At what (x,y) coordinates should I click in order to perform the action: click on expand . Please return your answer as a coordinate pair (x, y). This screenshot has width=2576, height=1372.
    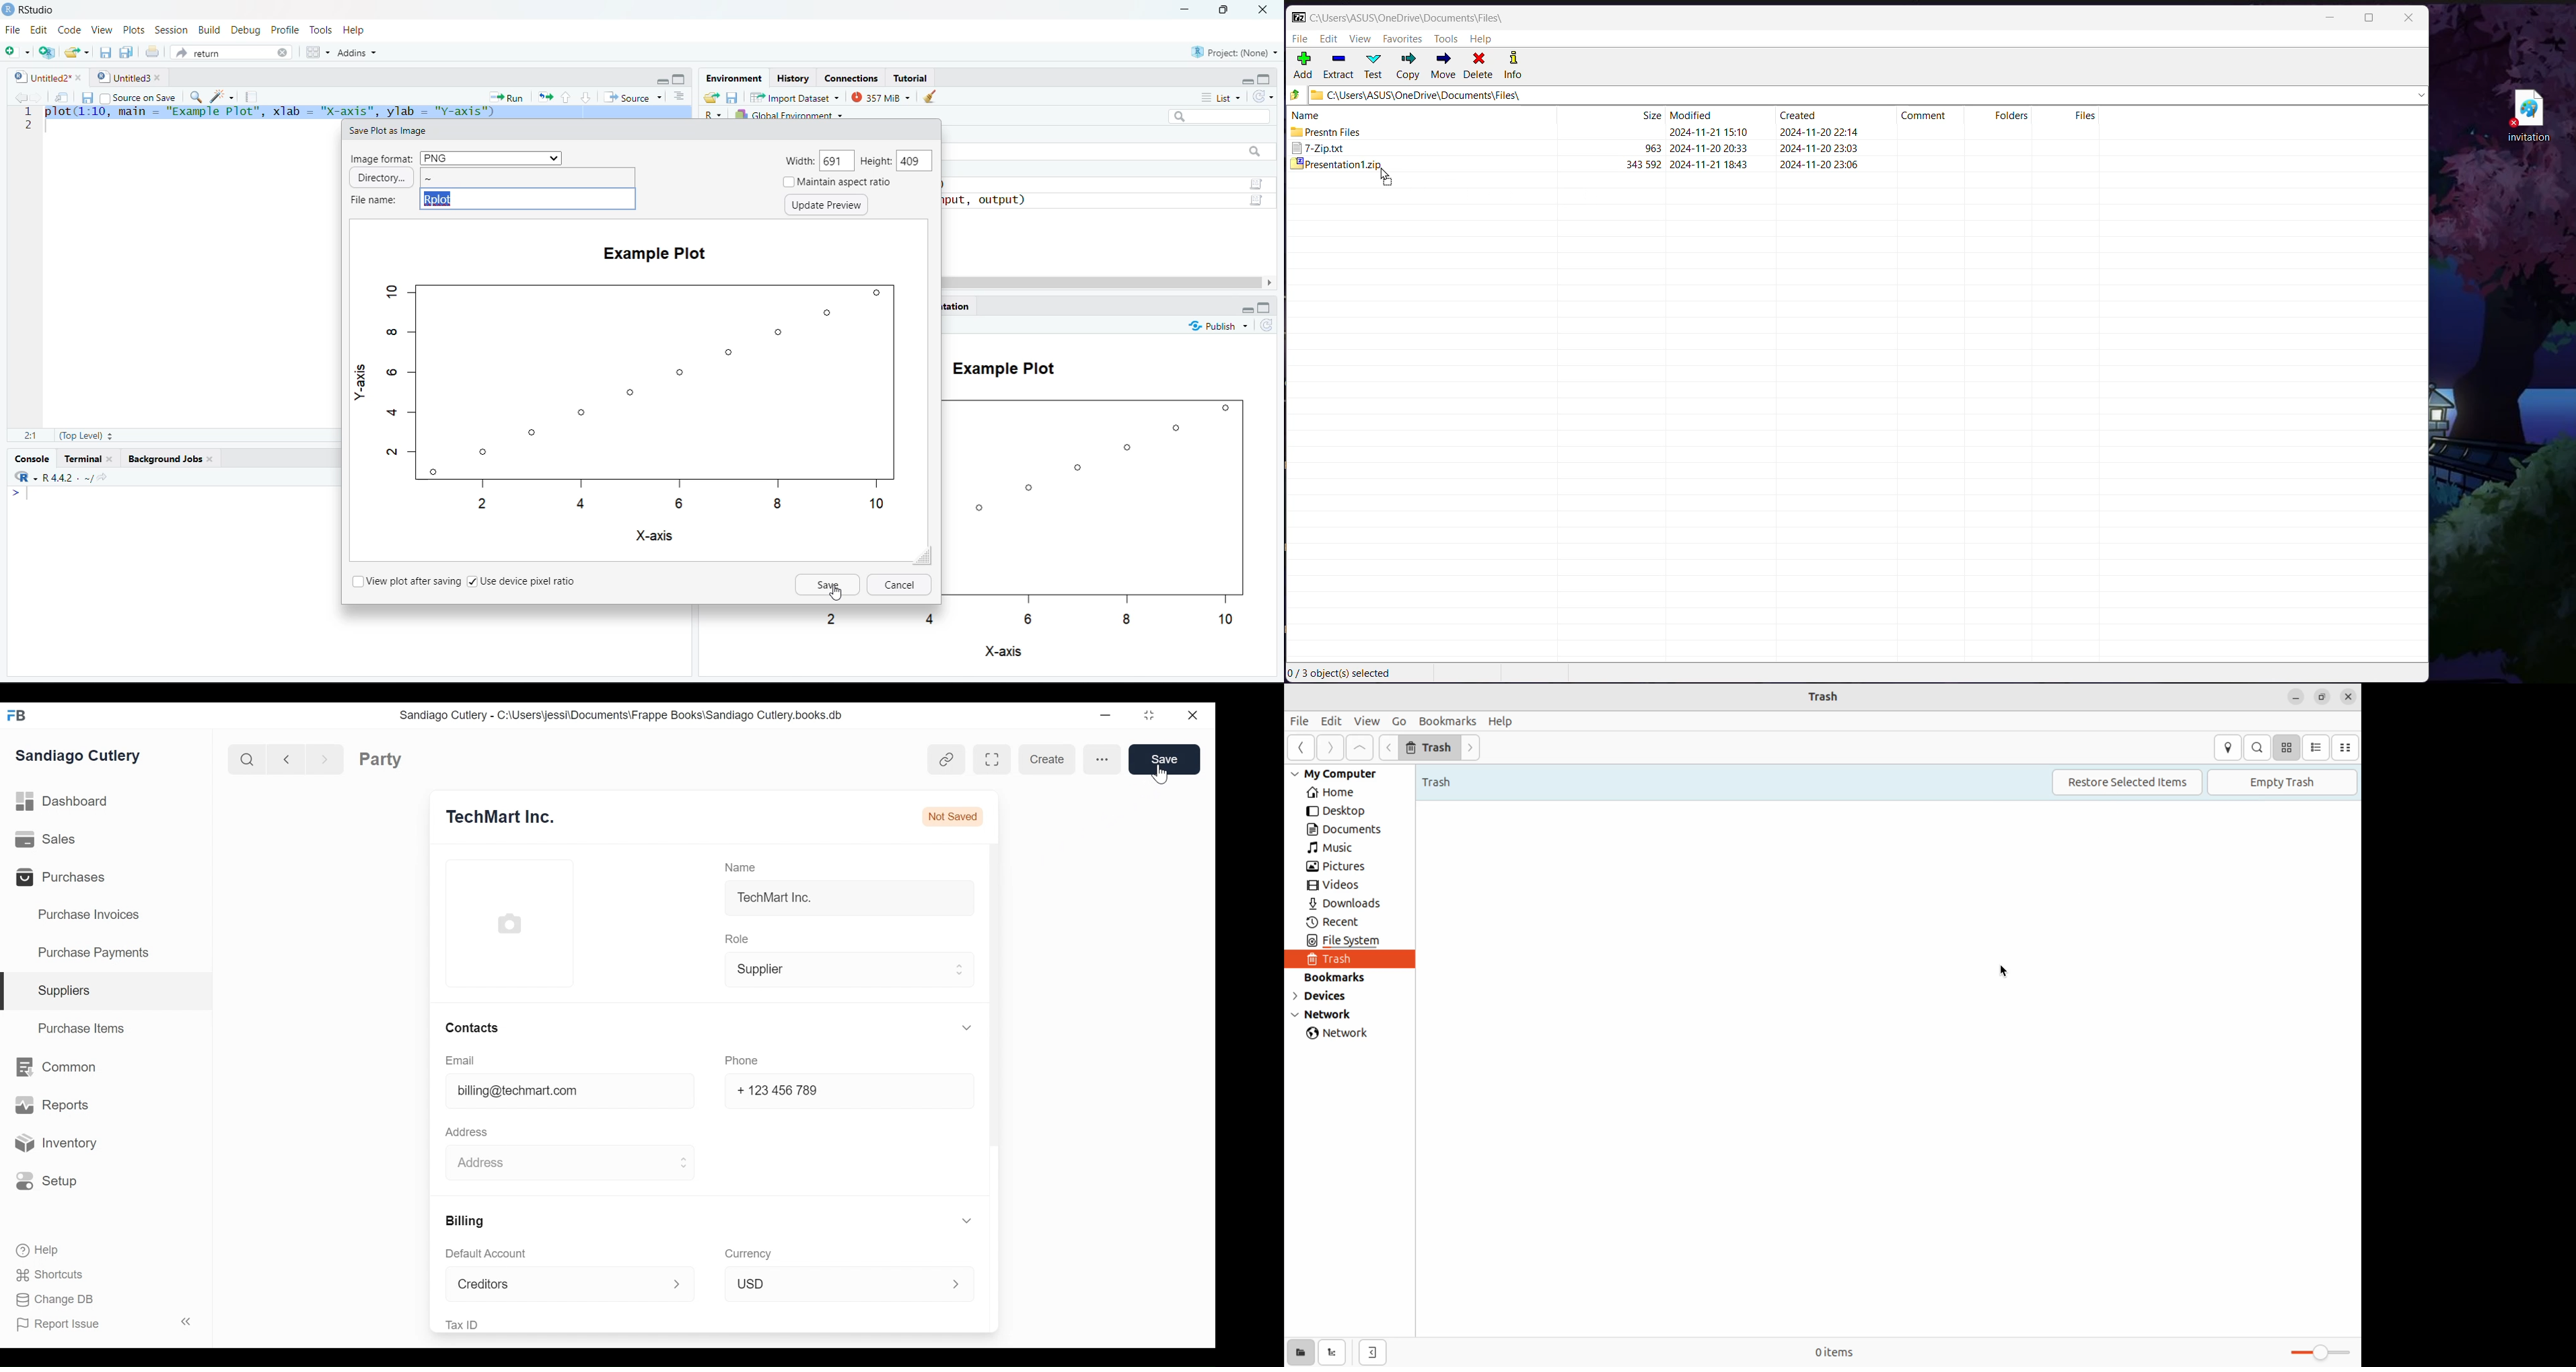
    Looking at the image, I should click on (957, 1030).